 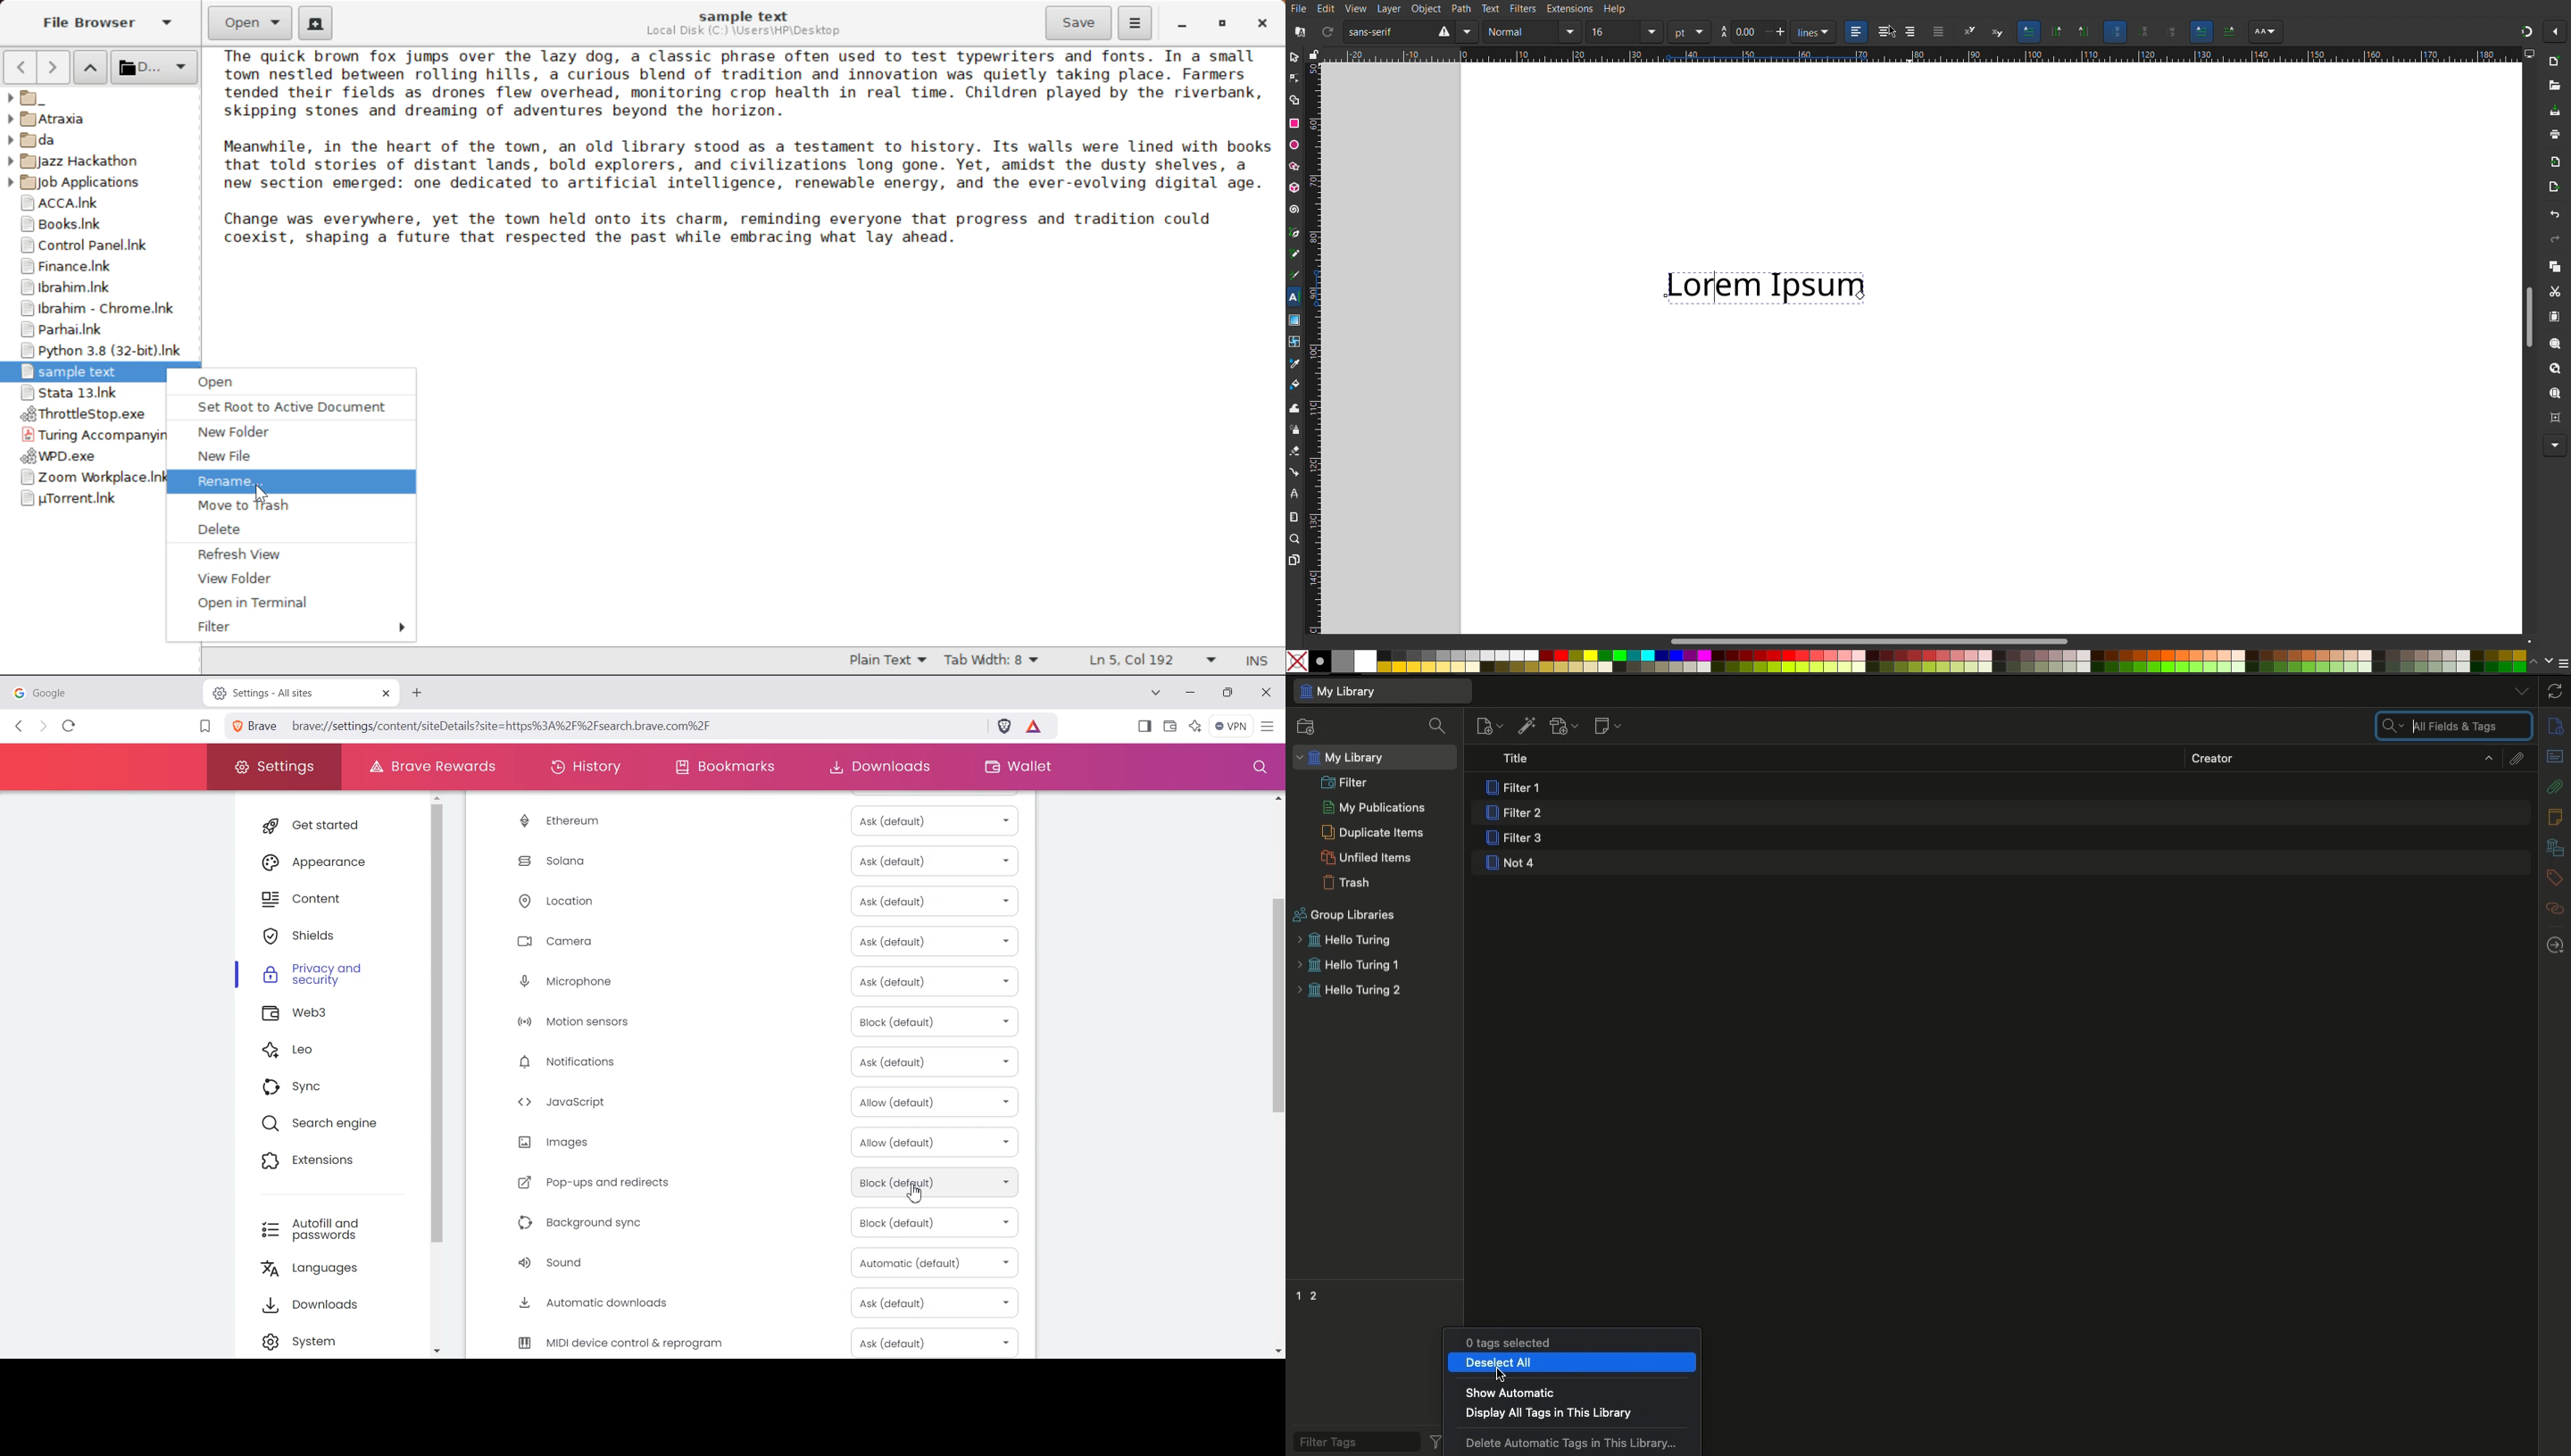 What do you see at coordinates (1374, 809) in the screenshot?
I see `My publications` at bounding box center [1374, 809].